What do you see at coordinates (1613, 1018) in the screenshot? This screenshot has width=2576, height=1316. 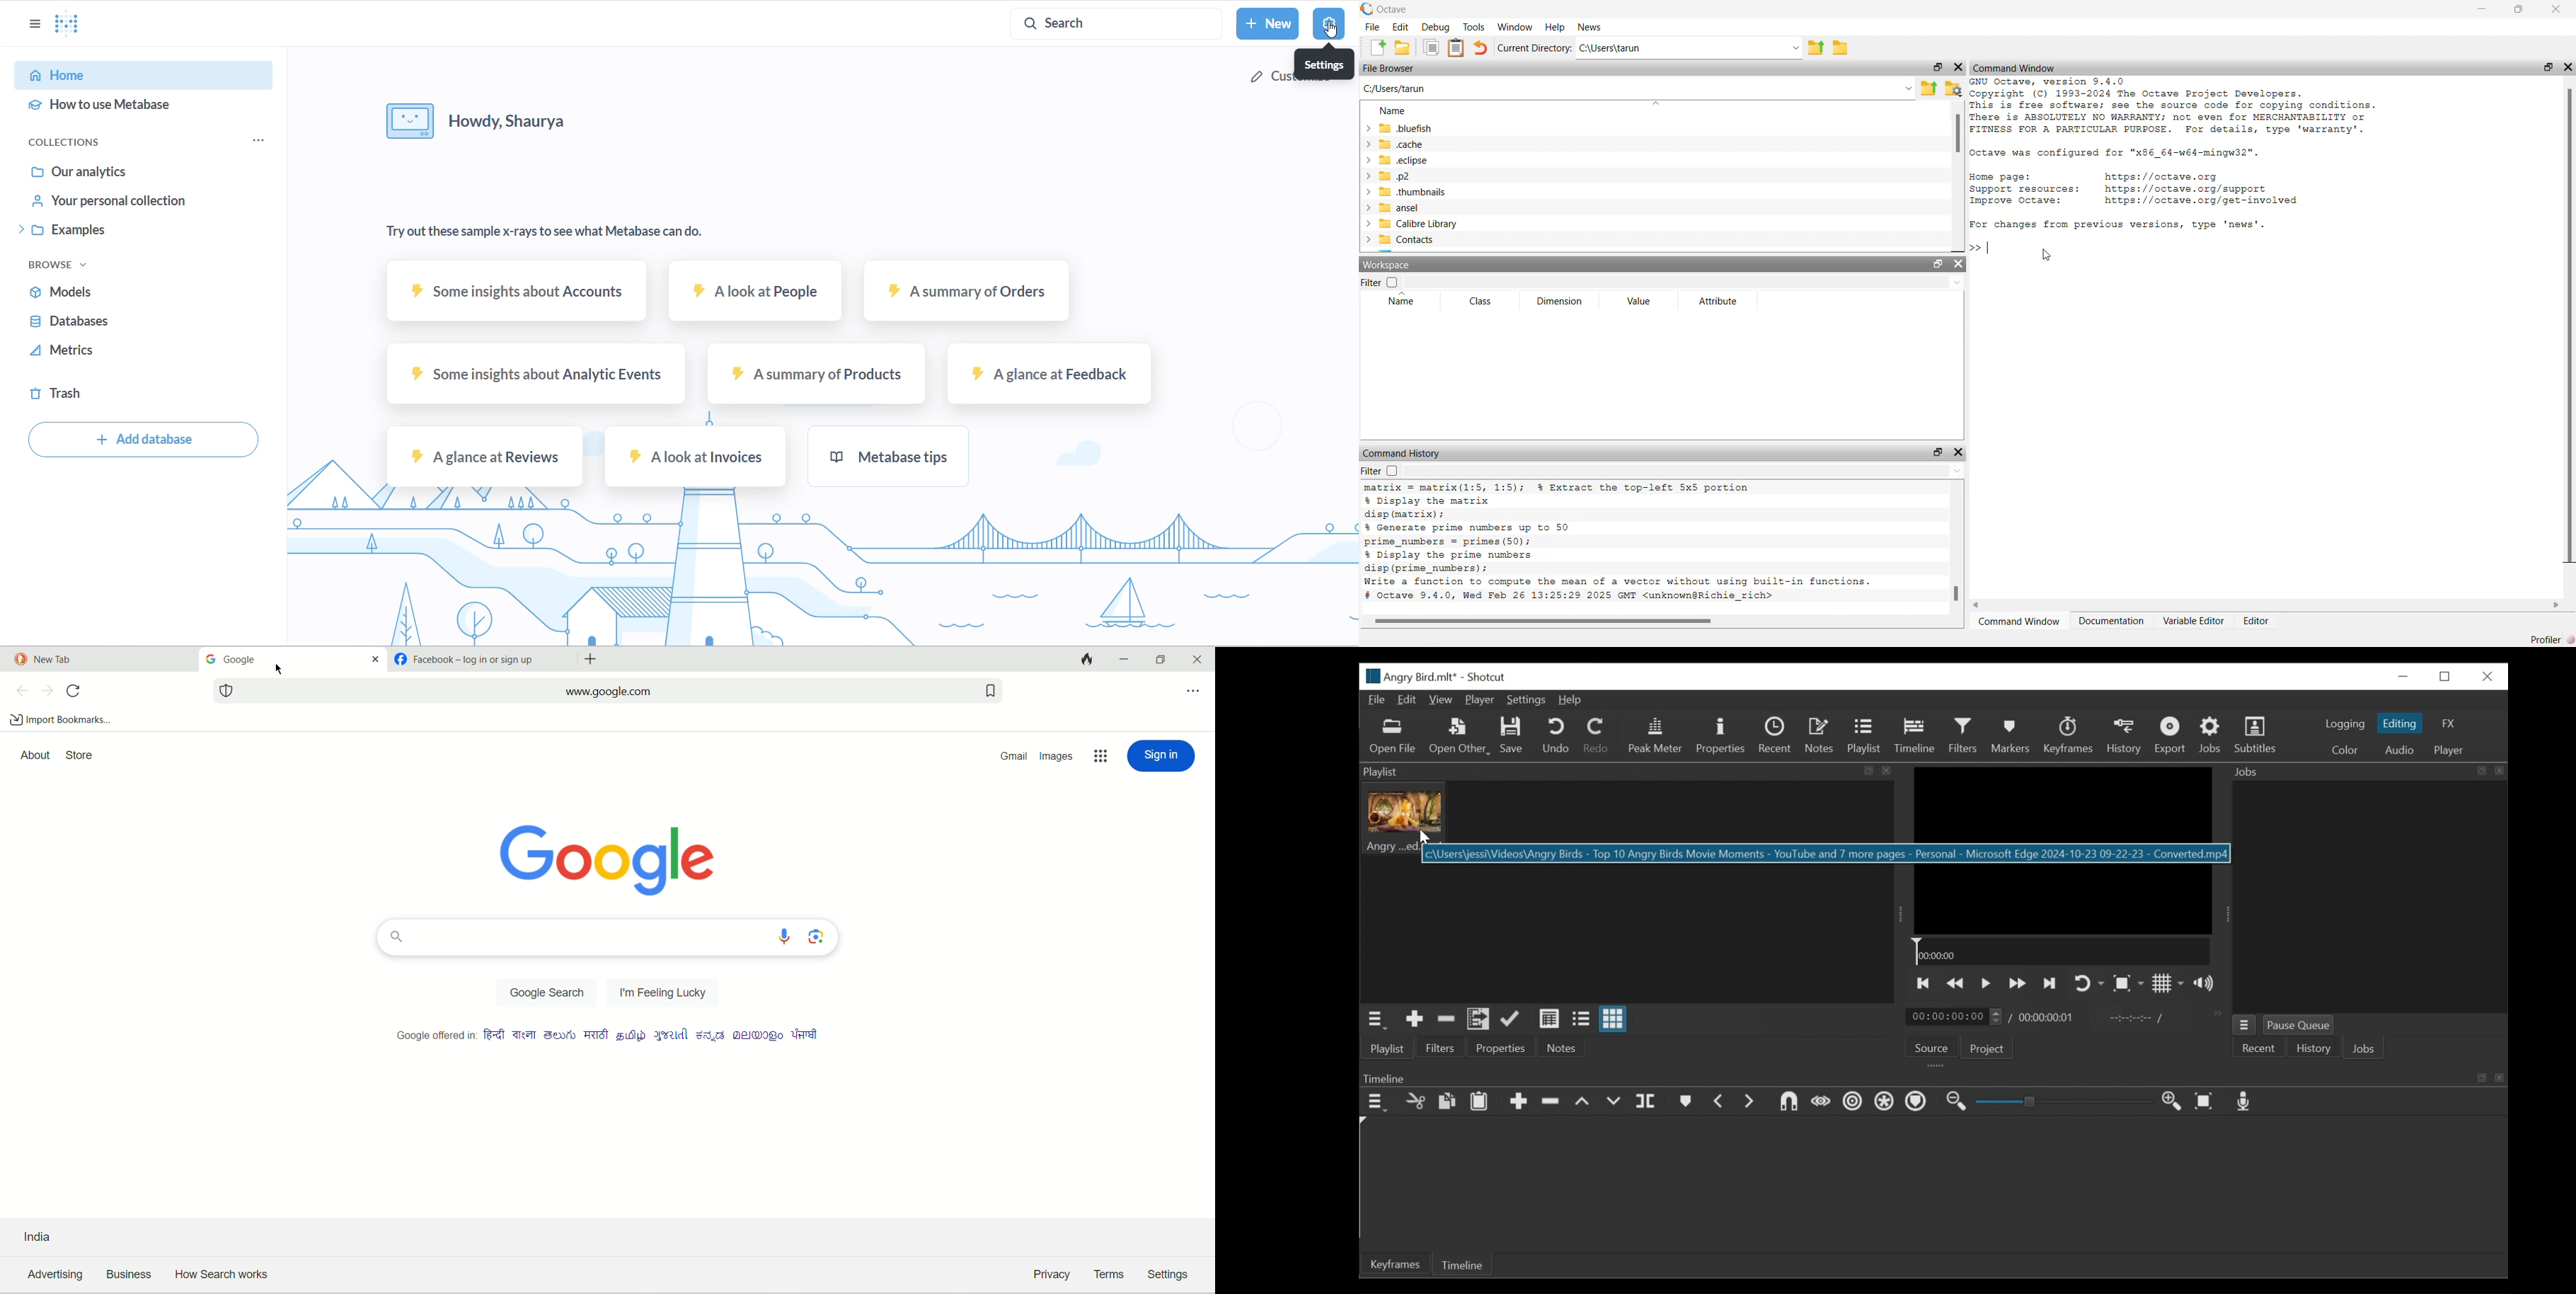 I see `View as icons` at bounding box center [1613, 1018].